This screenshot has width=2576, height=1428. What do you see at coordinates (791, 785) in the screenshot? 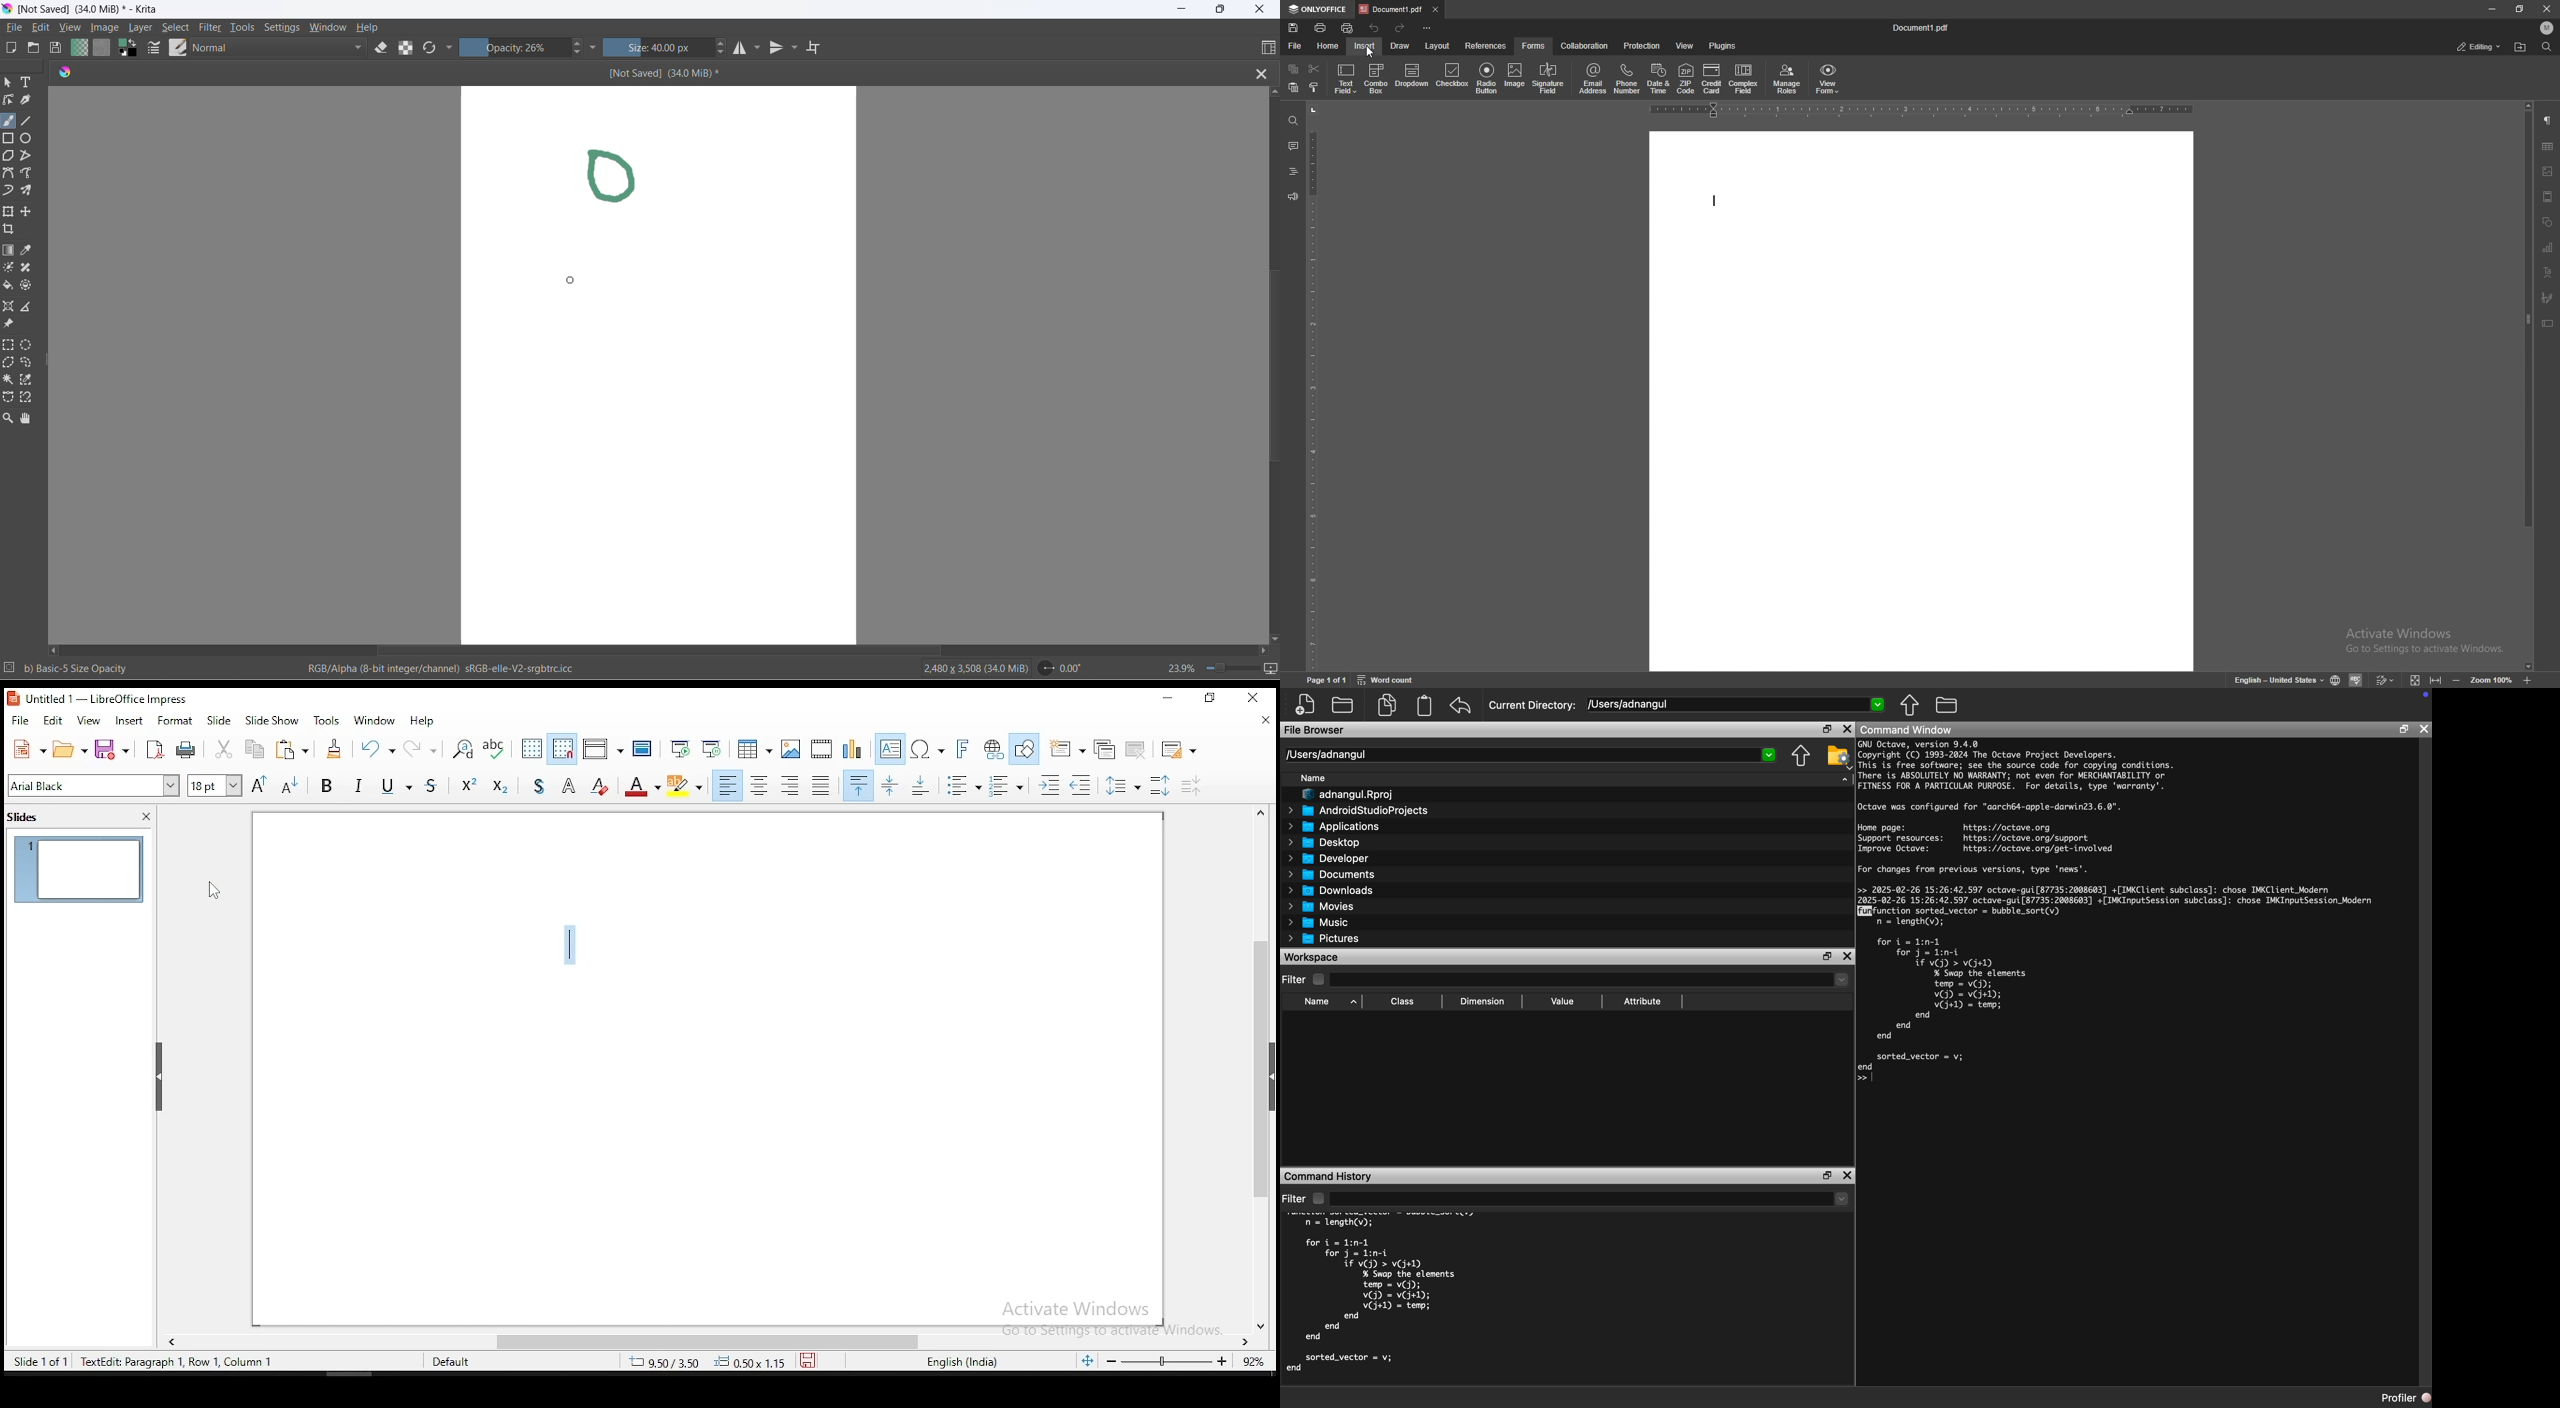
I see `Right Align` at bounding box center [791, 785].